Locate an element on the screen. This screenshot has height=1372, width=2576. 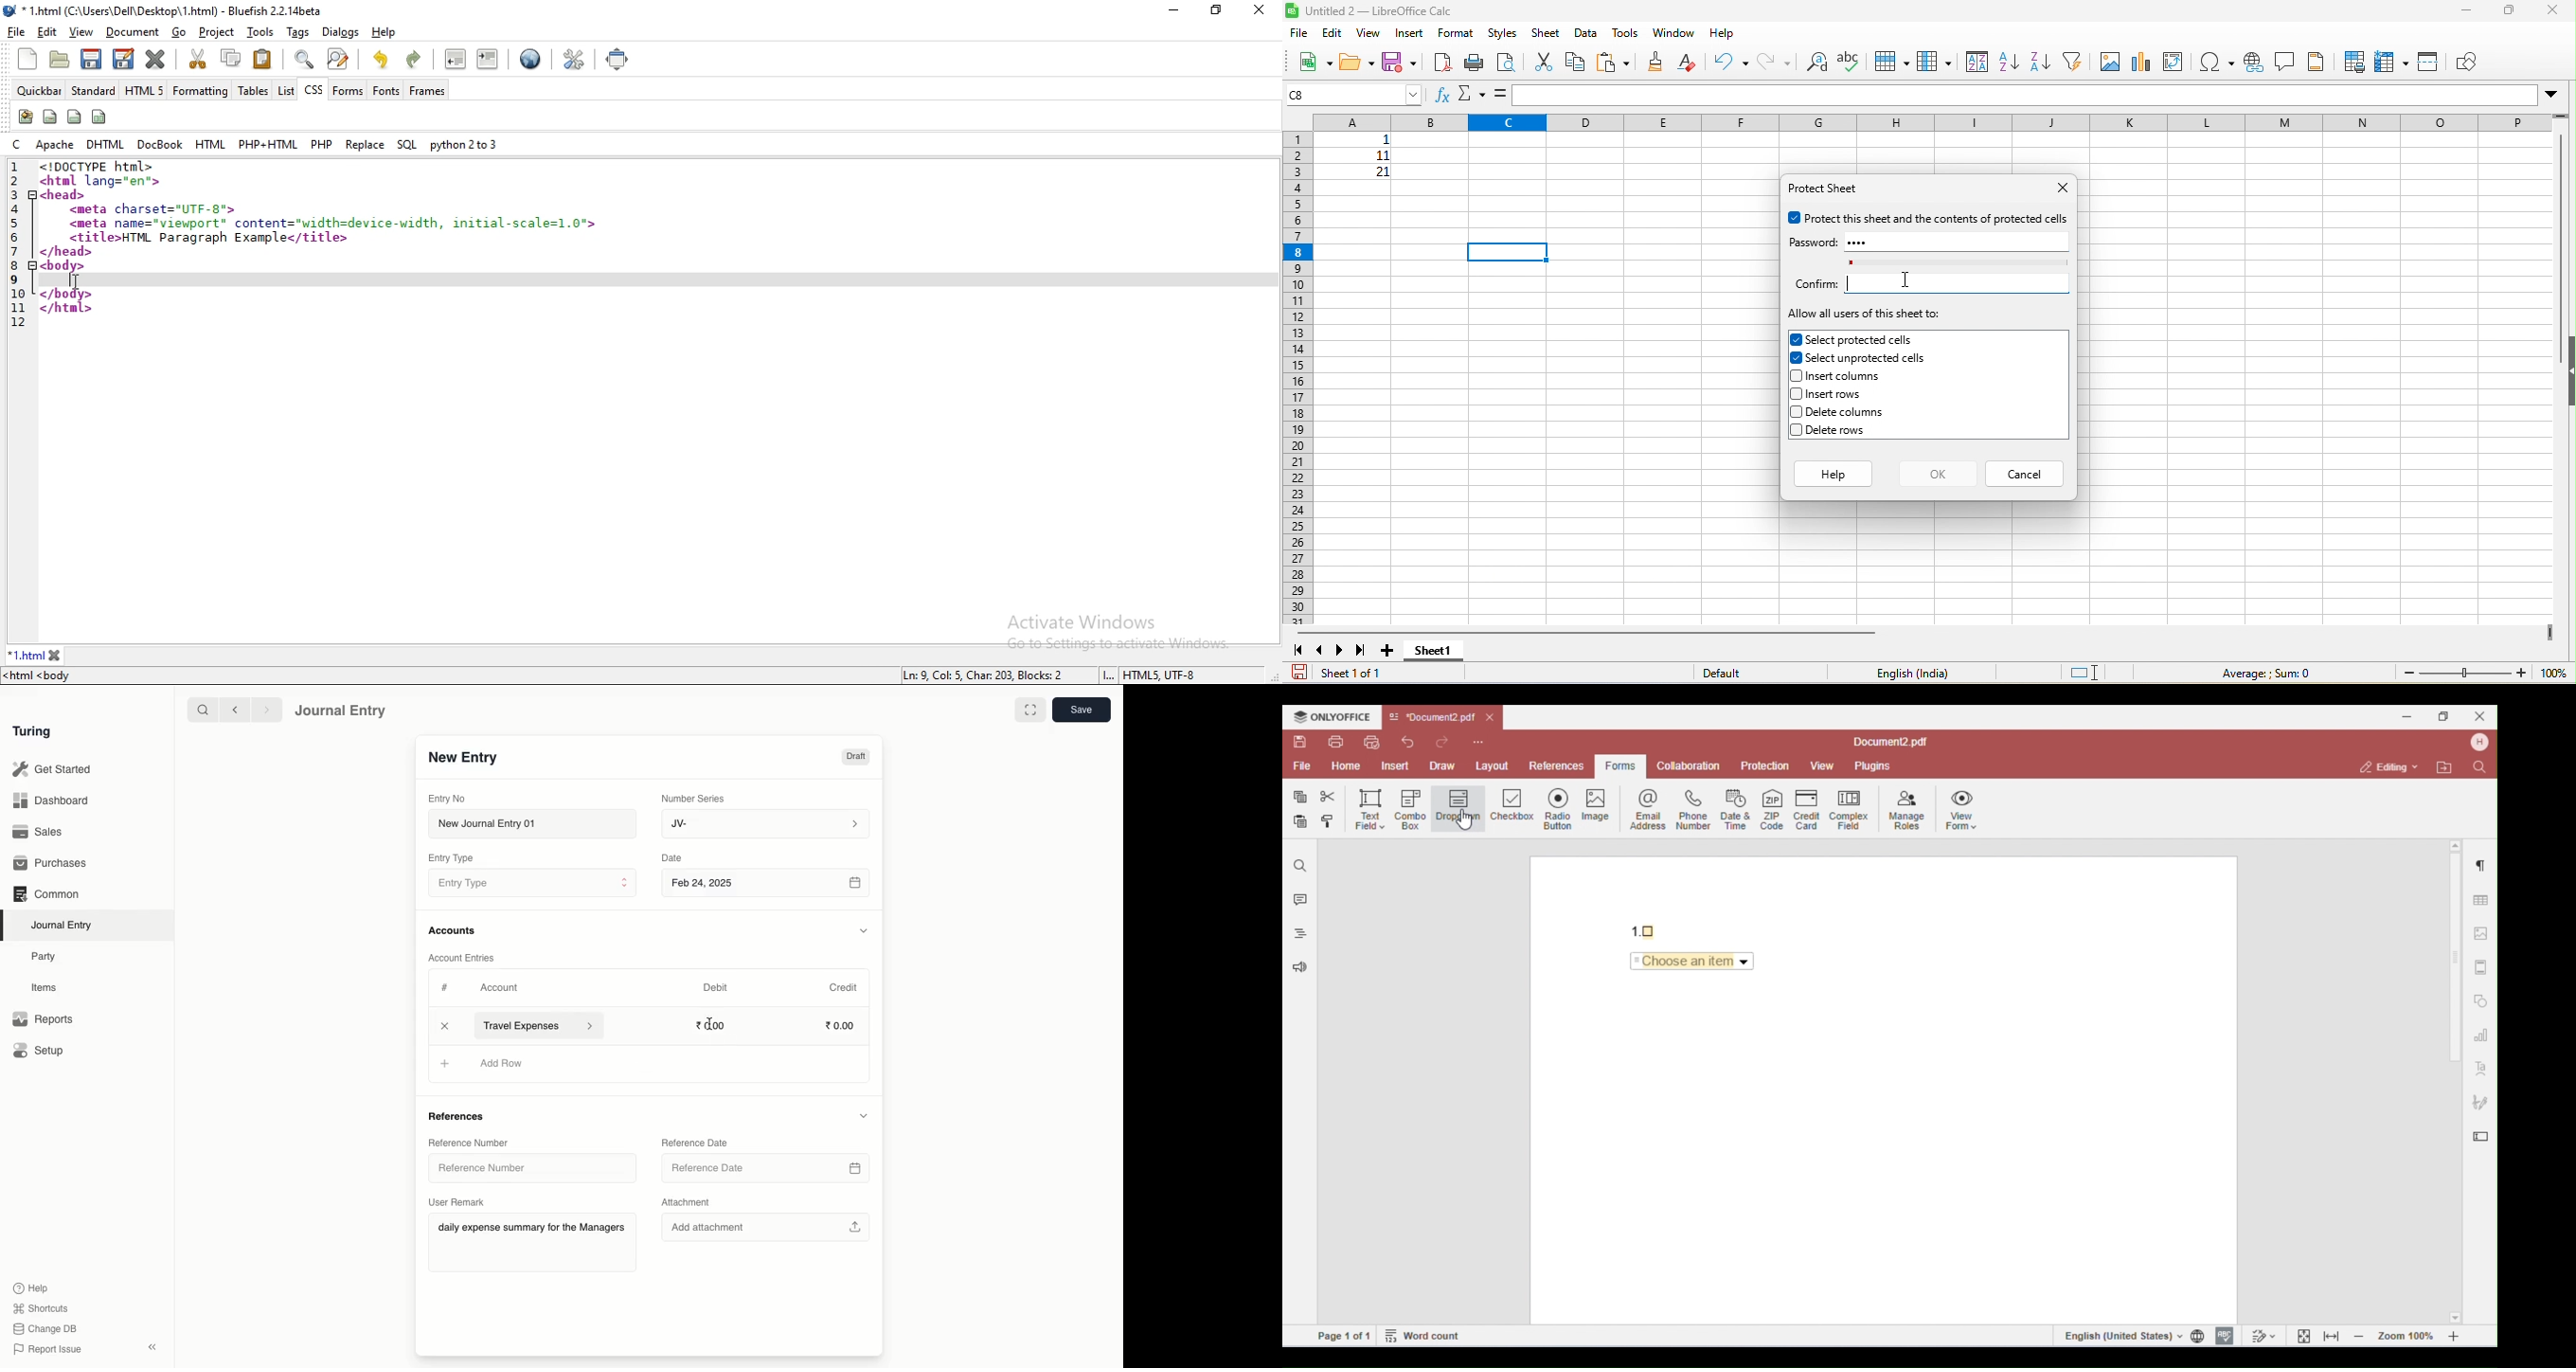
hide is located at coordinates (2567, 375).